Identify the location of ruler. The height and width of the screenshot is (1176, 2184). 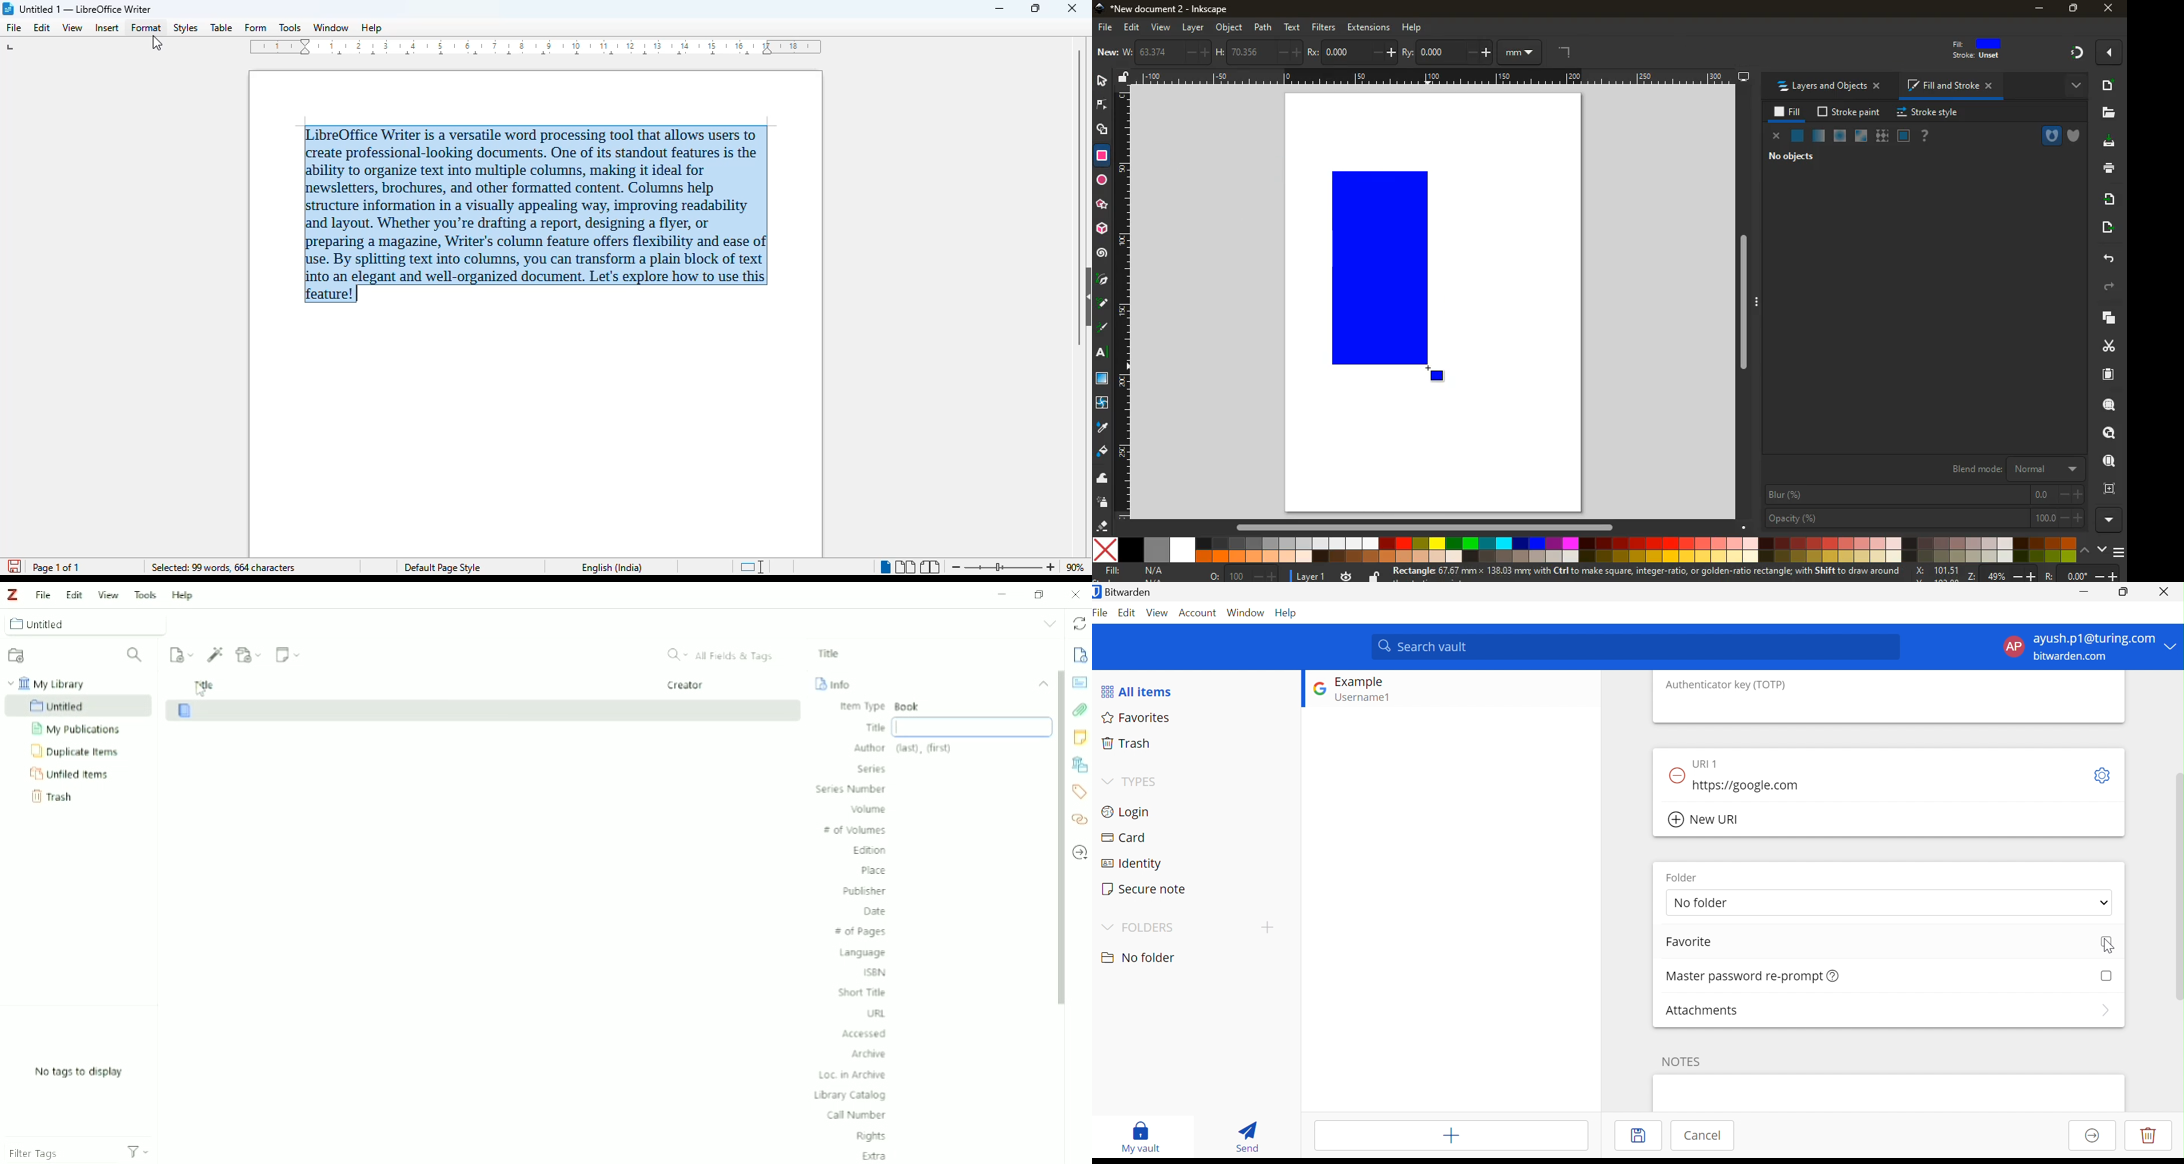
(536, 47).